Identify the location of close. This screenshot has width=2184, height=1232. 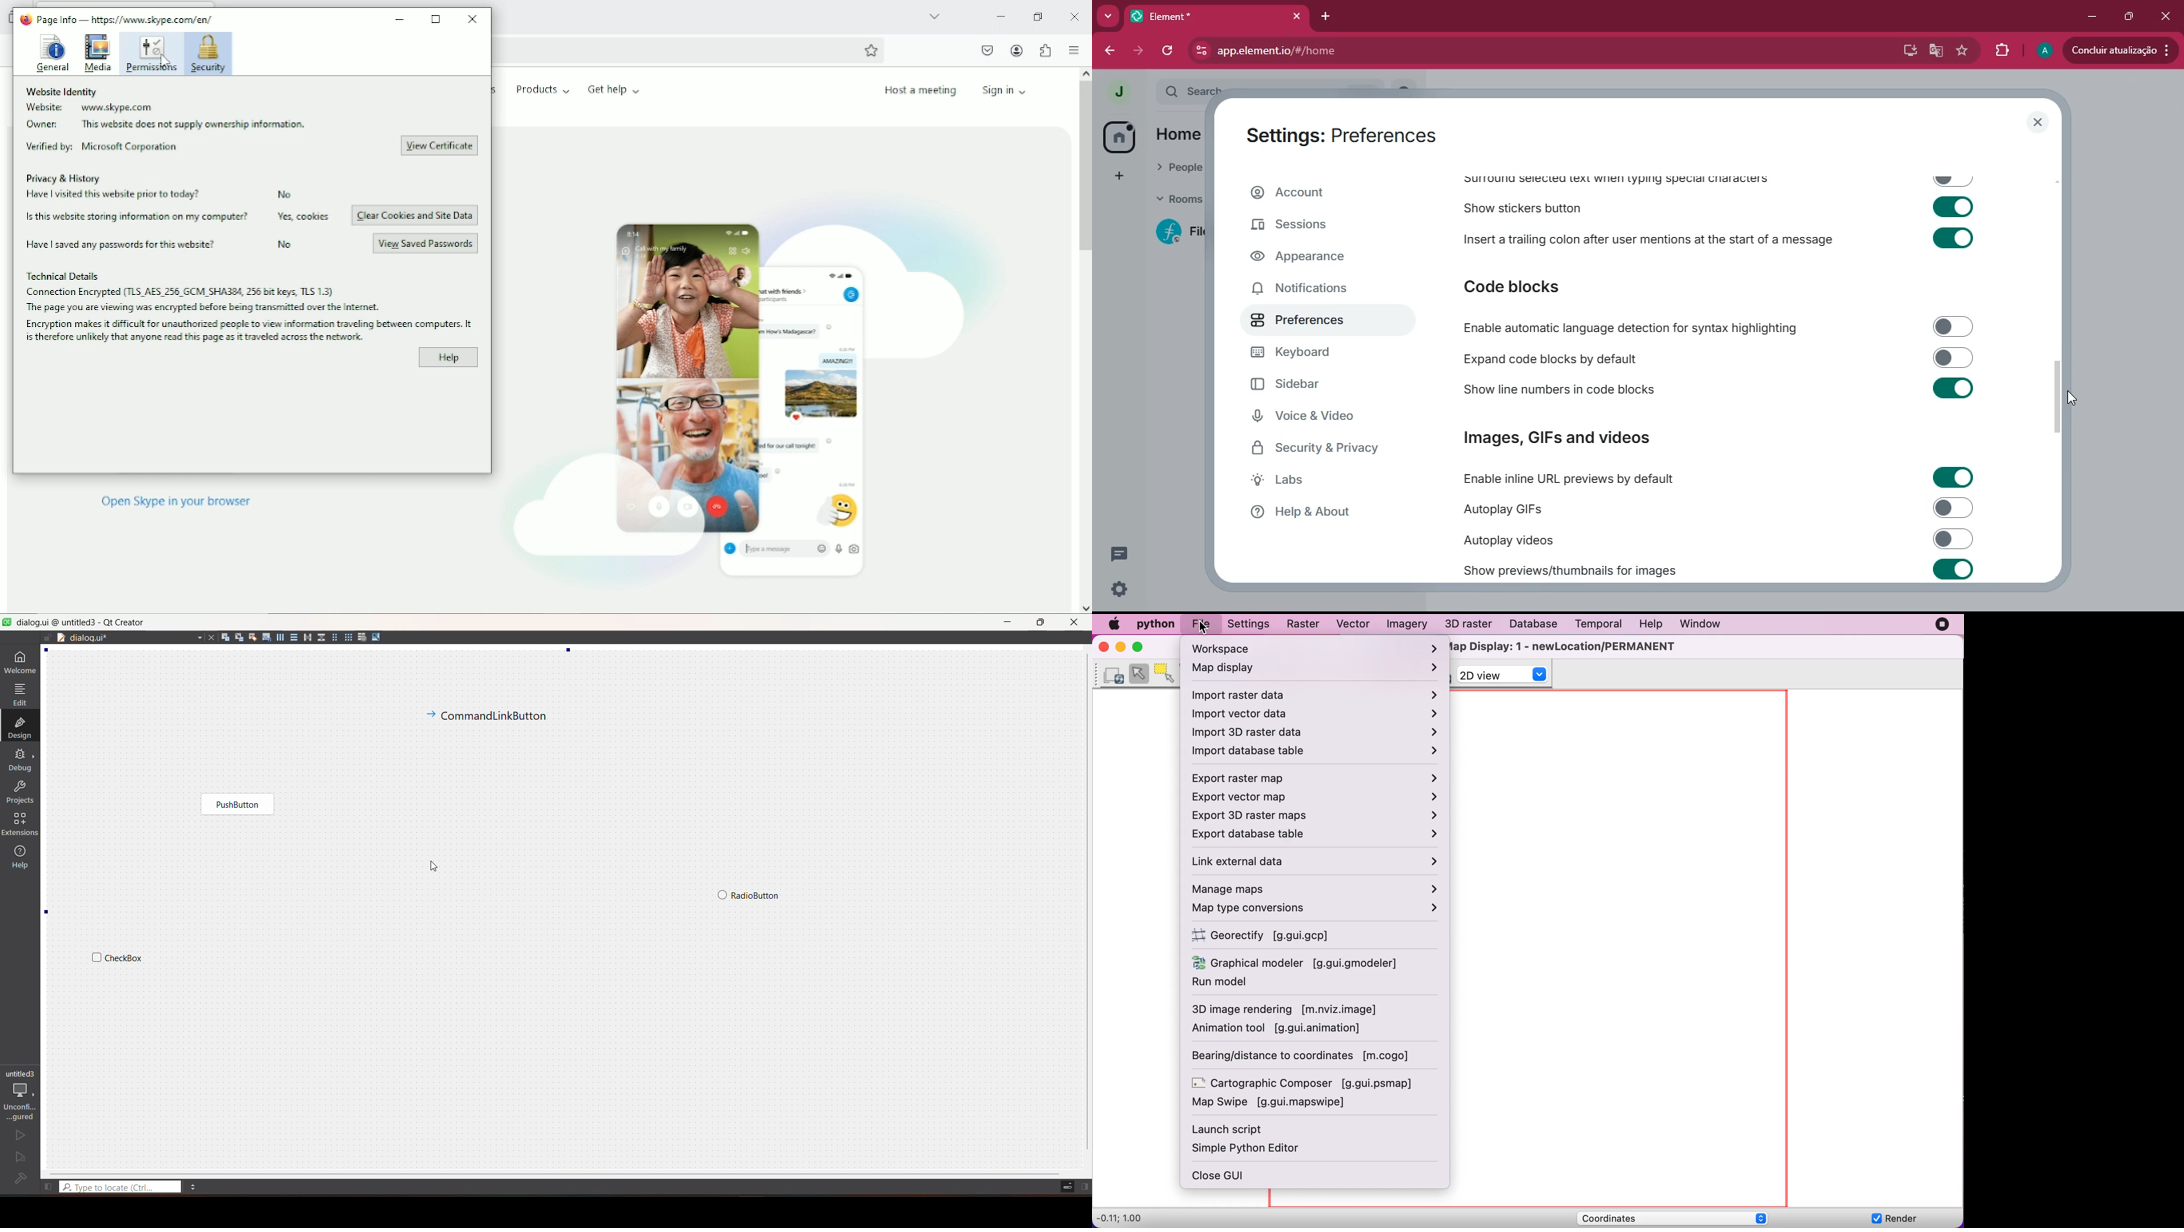
(1075, 16).